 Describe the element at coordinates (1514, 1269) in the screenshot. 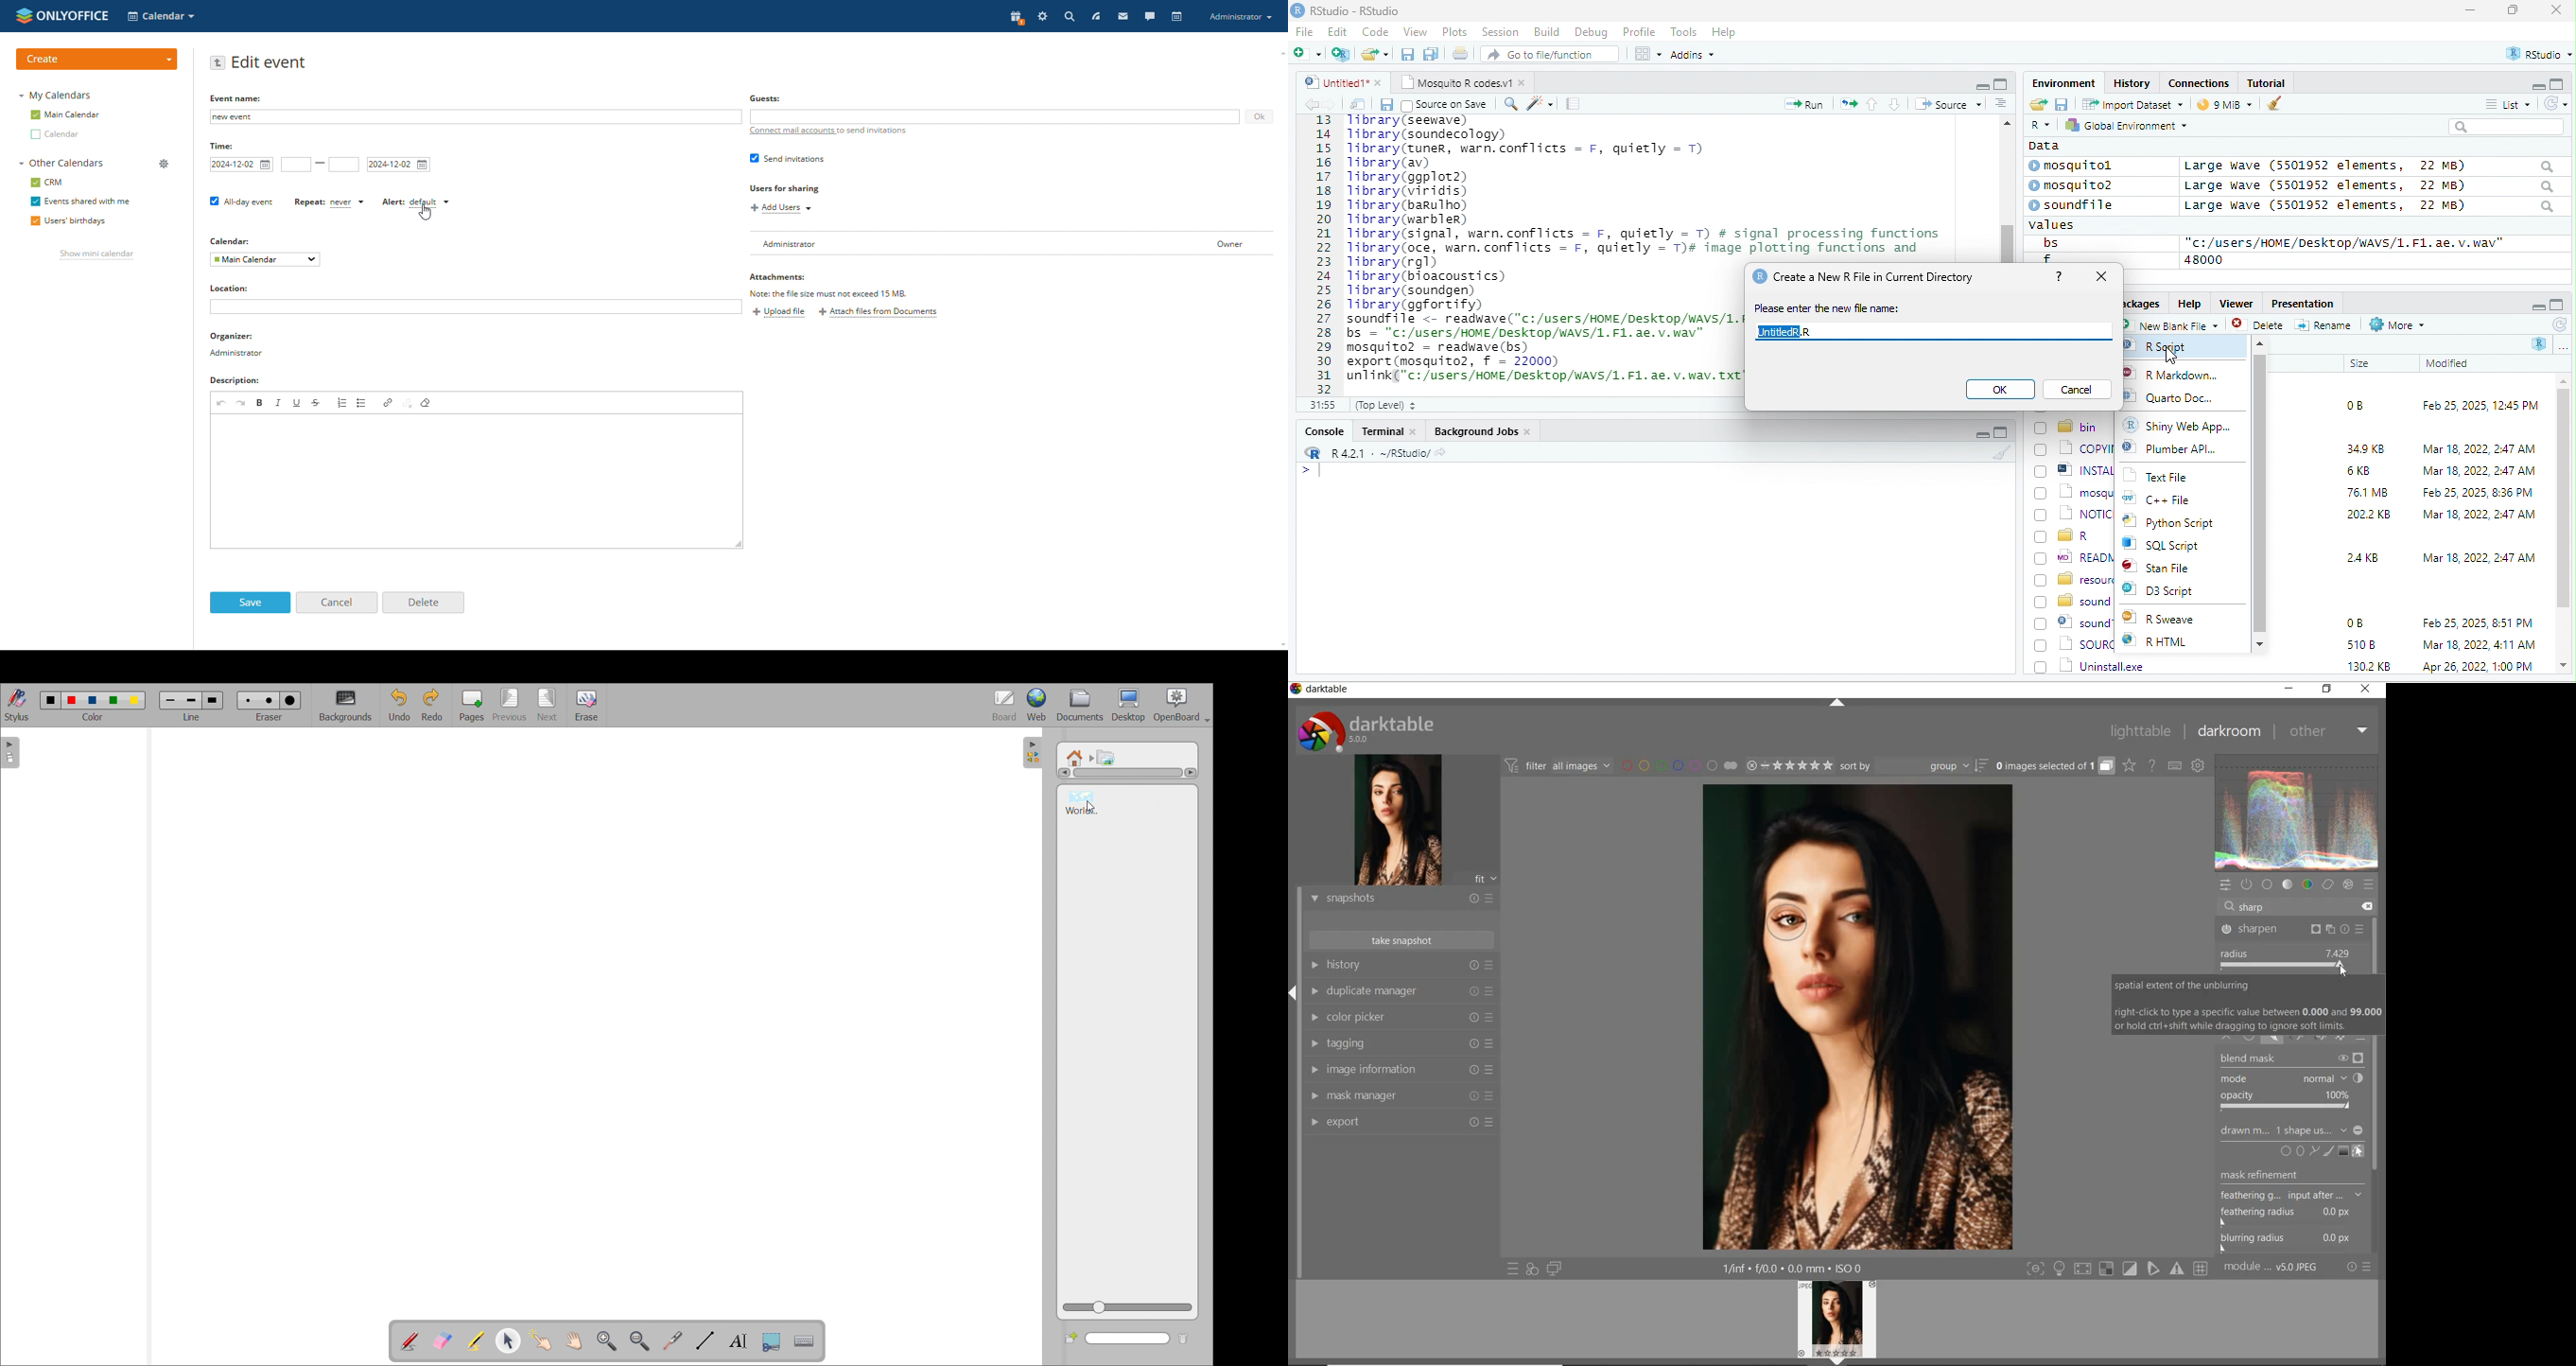

I see `quick access to presets` at that location.